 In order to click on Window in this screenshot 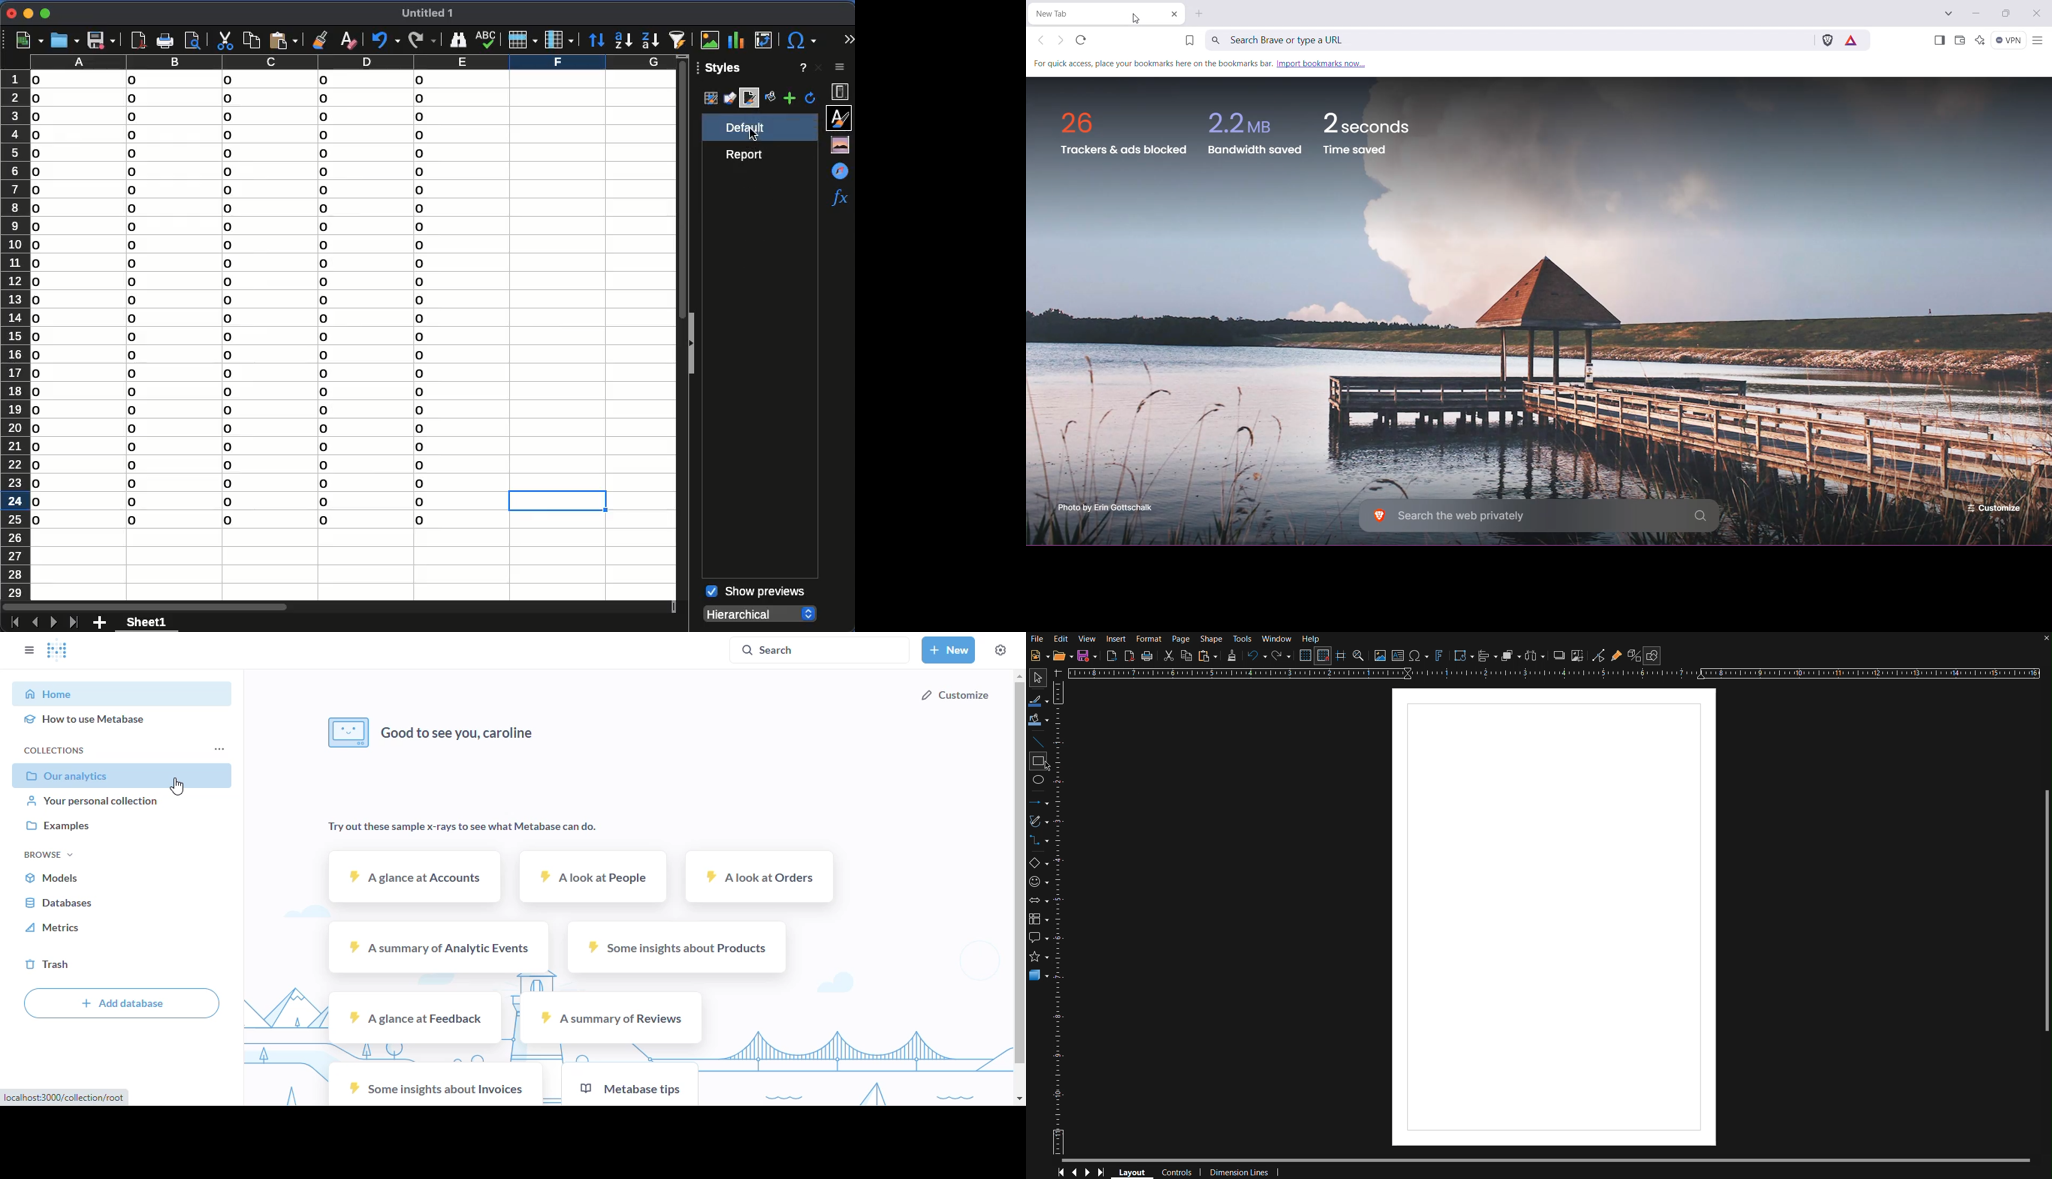, I will do `click(1277, 639)`.